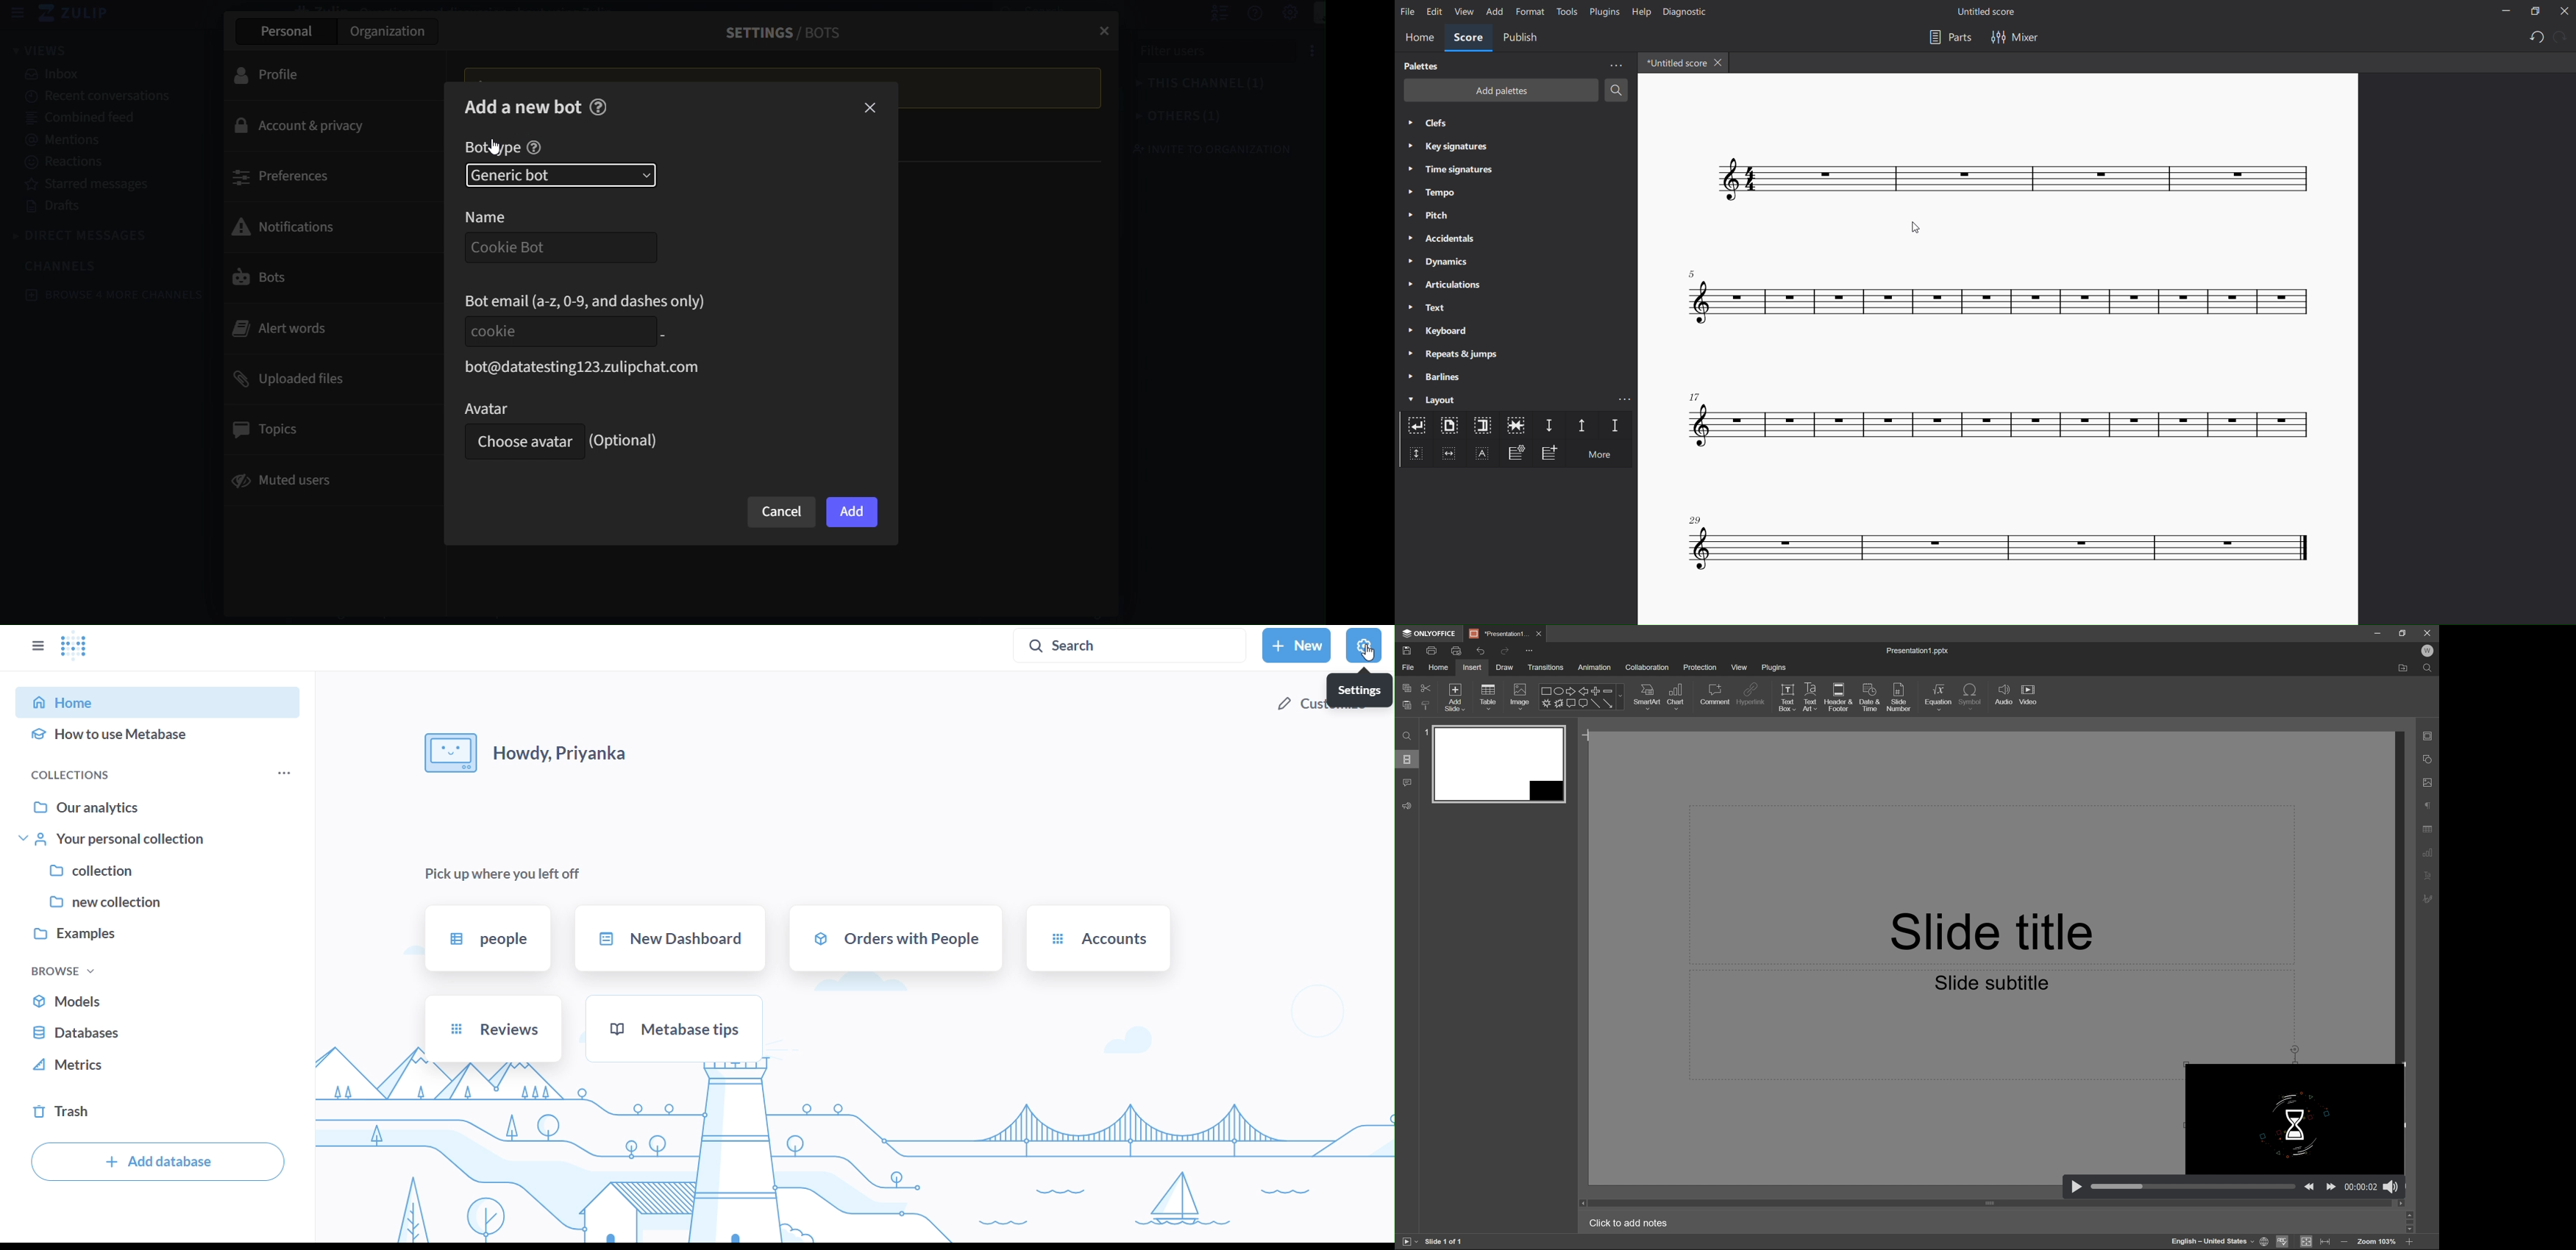 Image resolution: width=2576 pixels, height=1260 pixels. What do you see at coordinates (1500, 633) in the screenshot?
I see `*Percentage` at bounding box center [1500, 633].